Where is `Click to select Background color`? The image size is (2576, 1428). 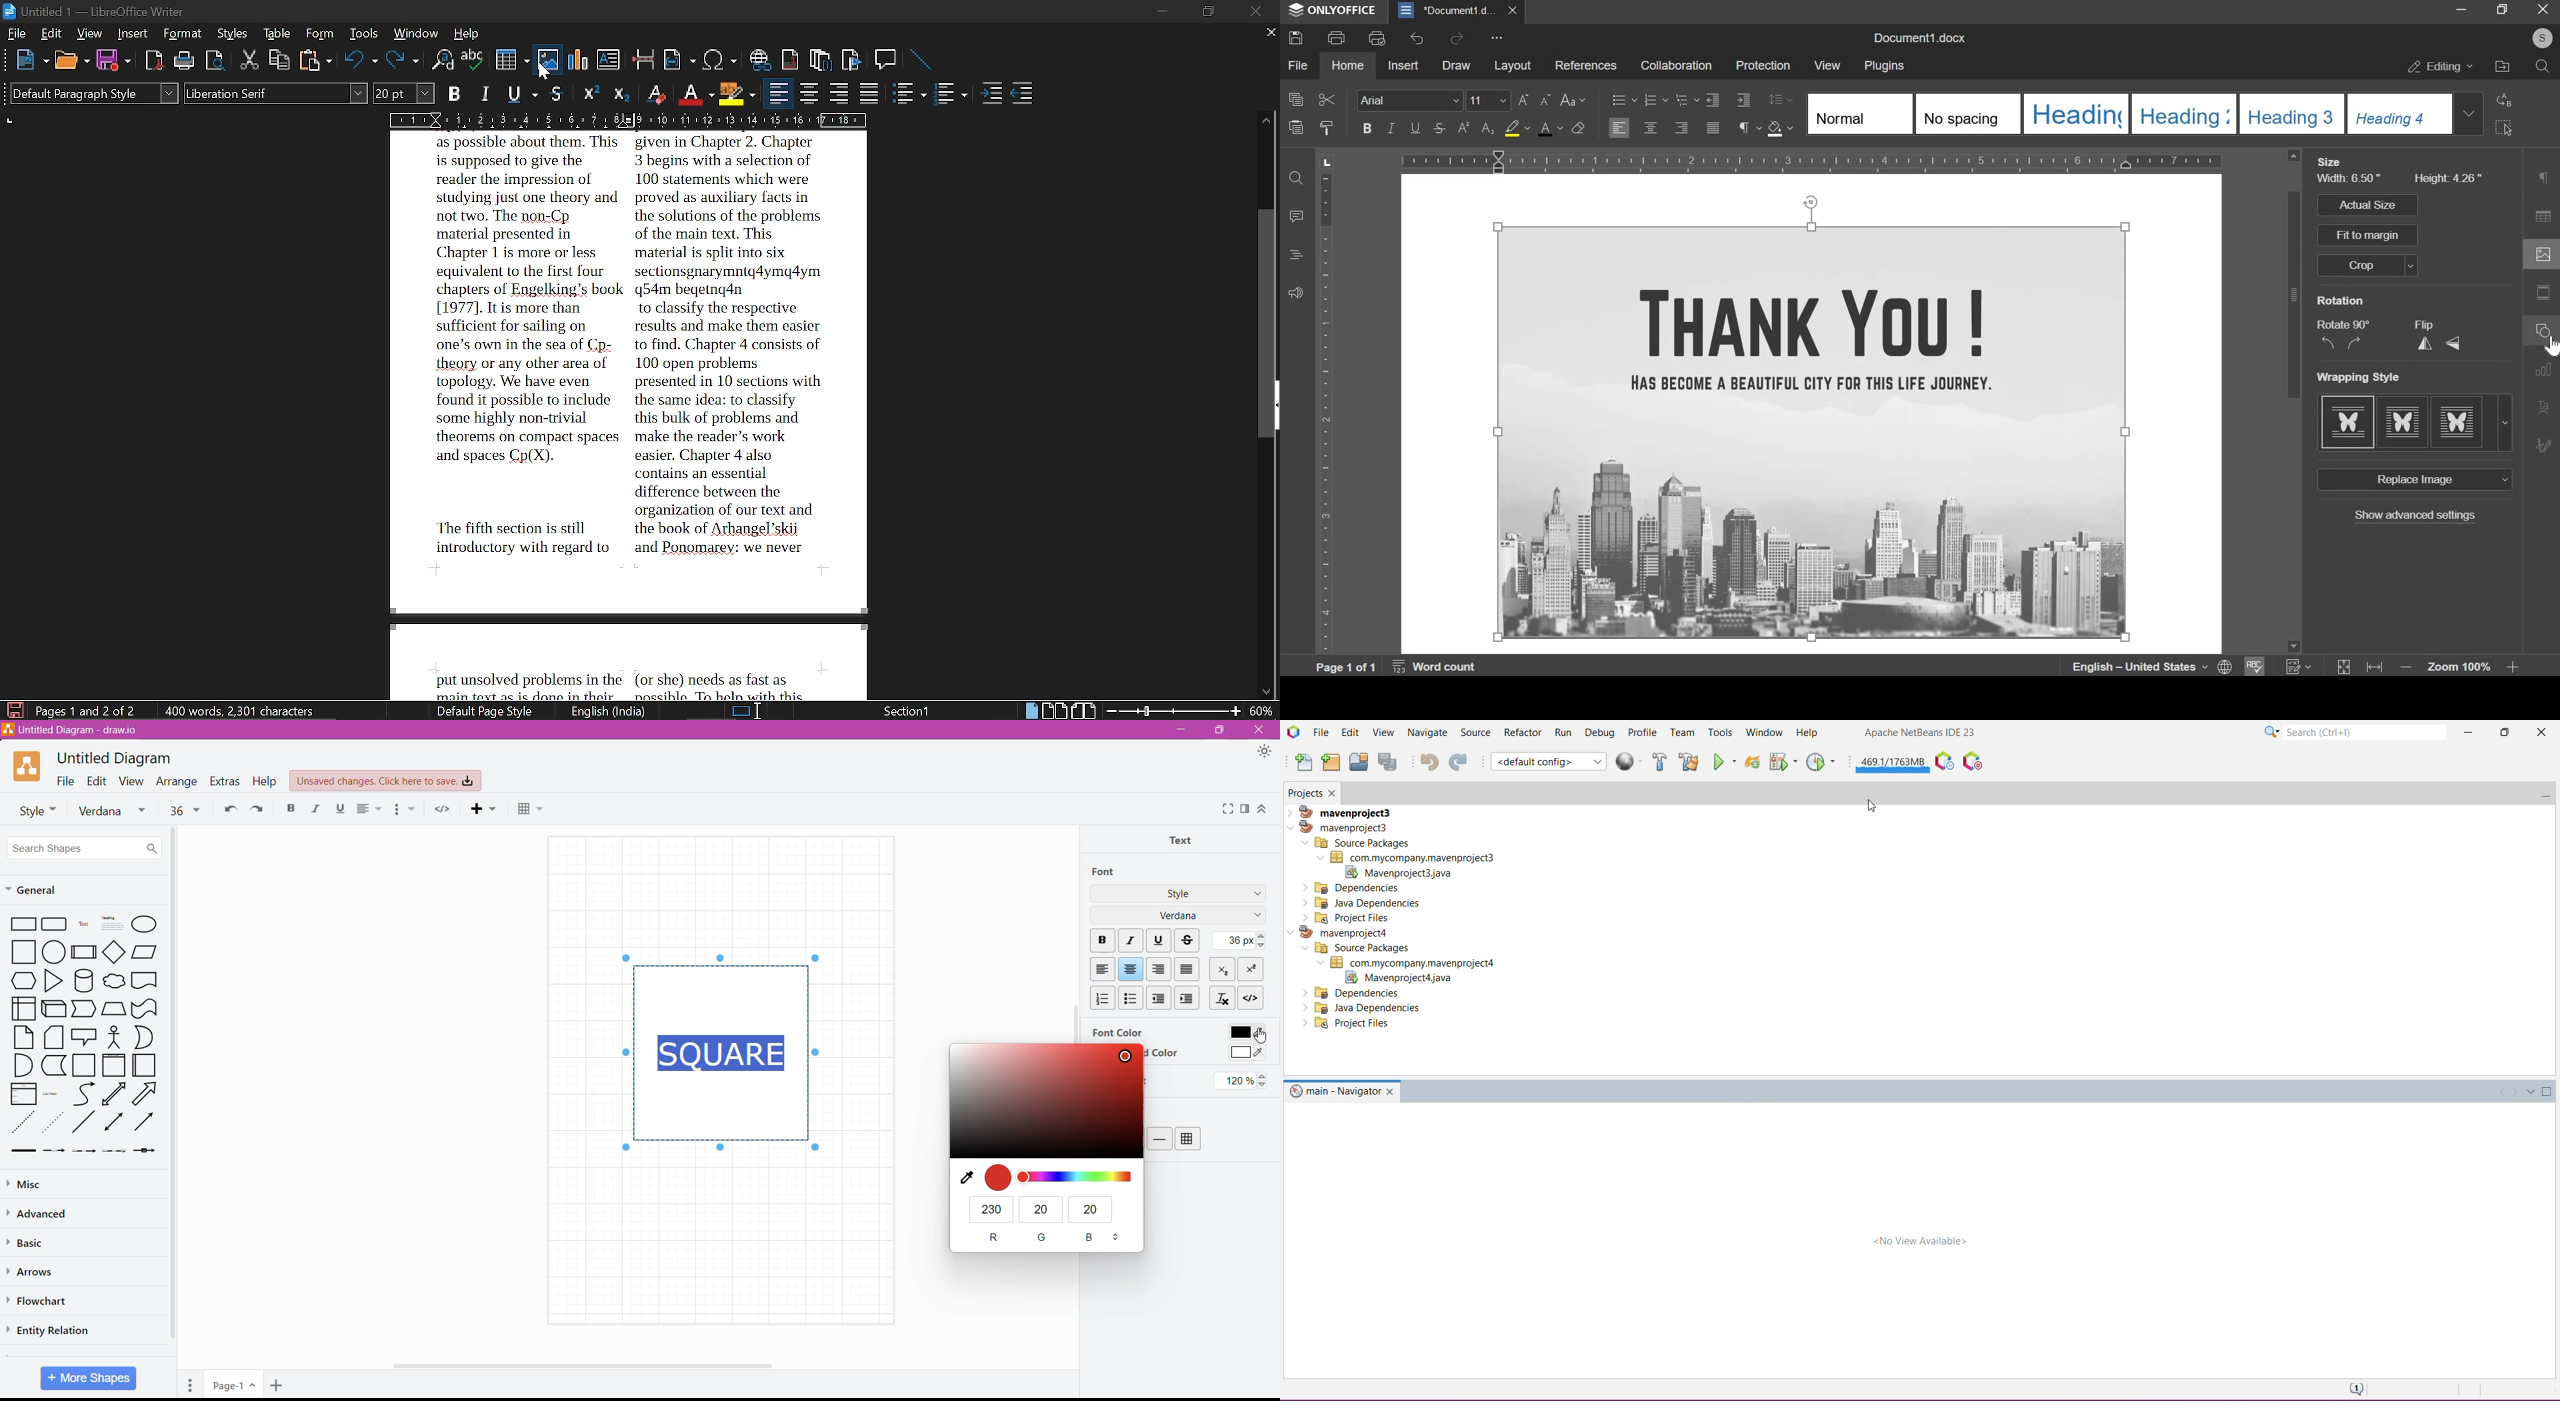 Click to select Background color is located at coordinates (1246, 1054).